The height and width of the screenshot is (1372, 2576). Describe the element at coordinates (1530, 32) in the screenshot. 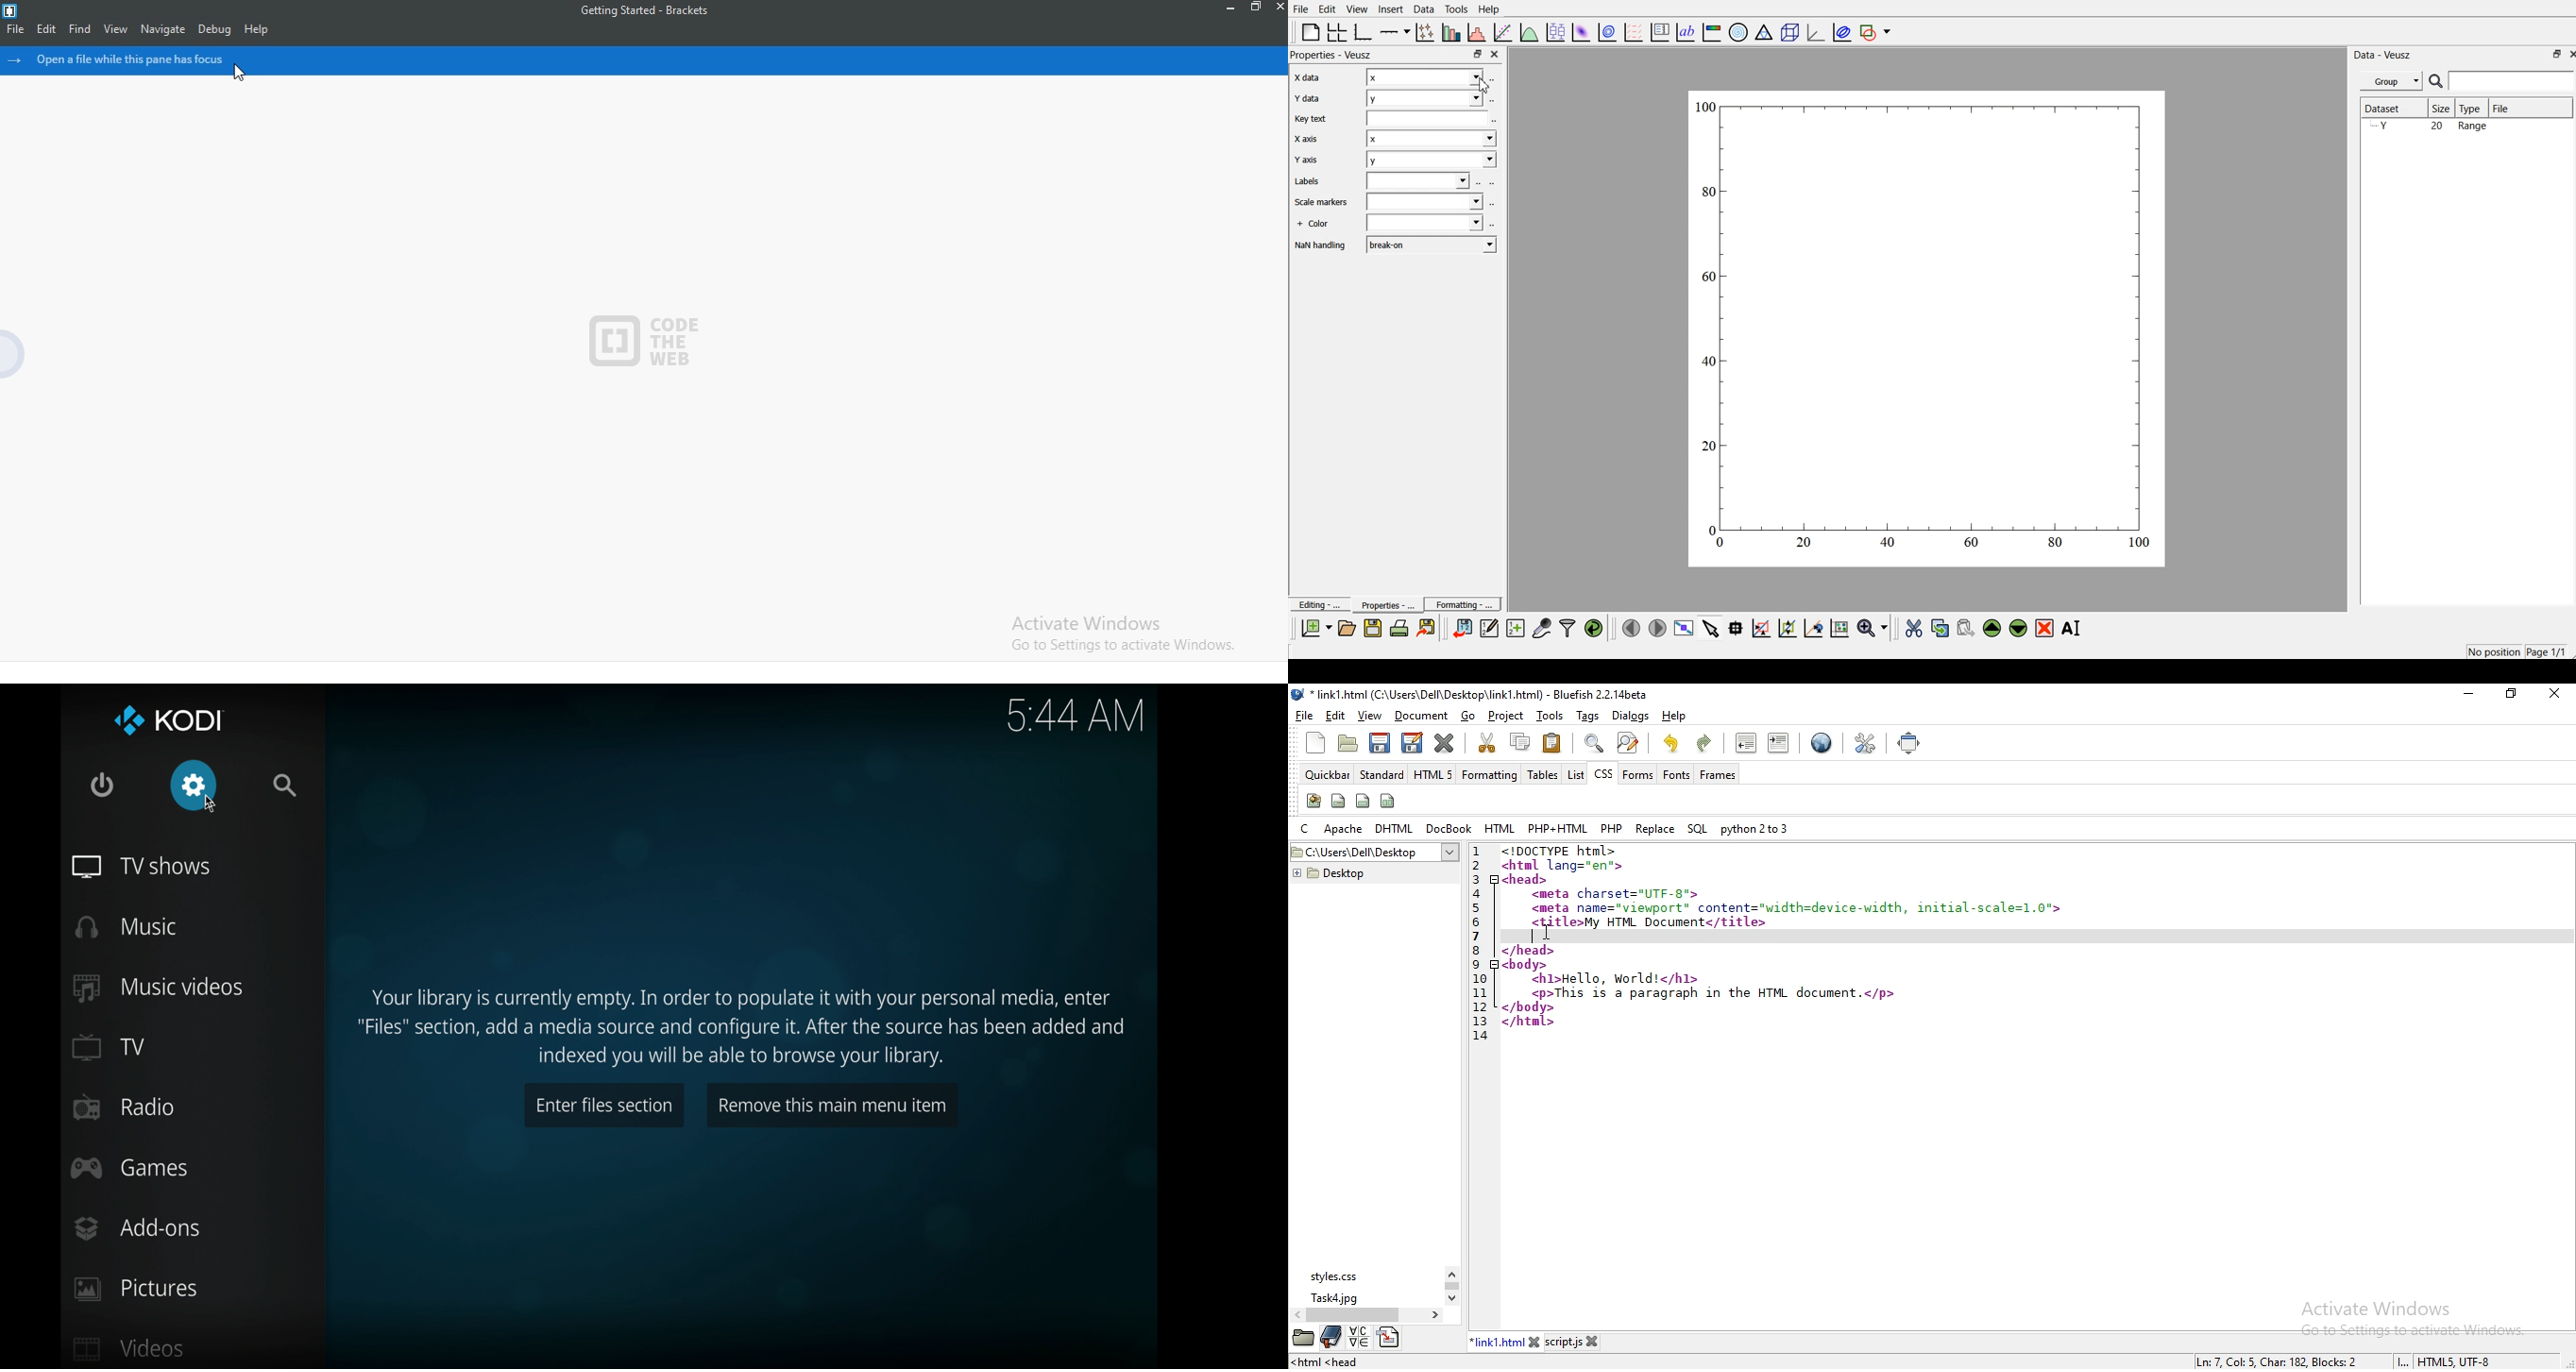

I see `plot a function` at that location.